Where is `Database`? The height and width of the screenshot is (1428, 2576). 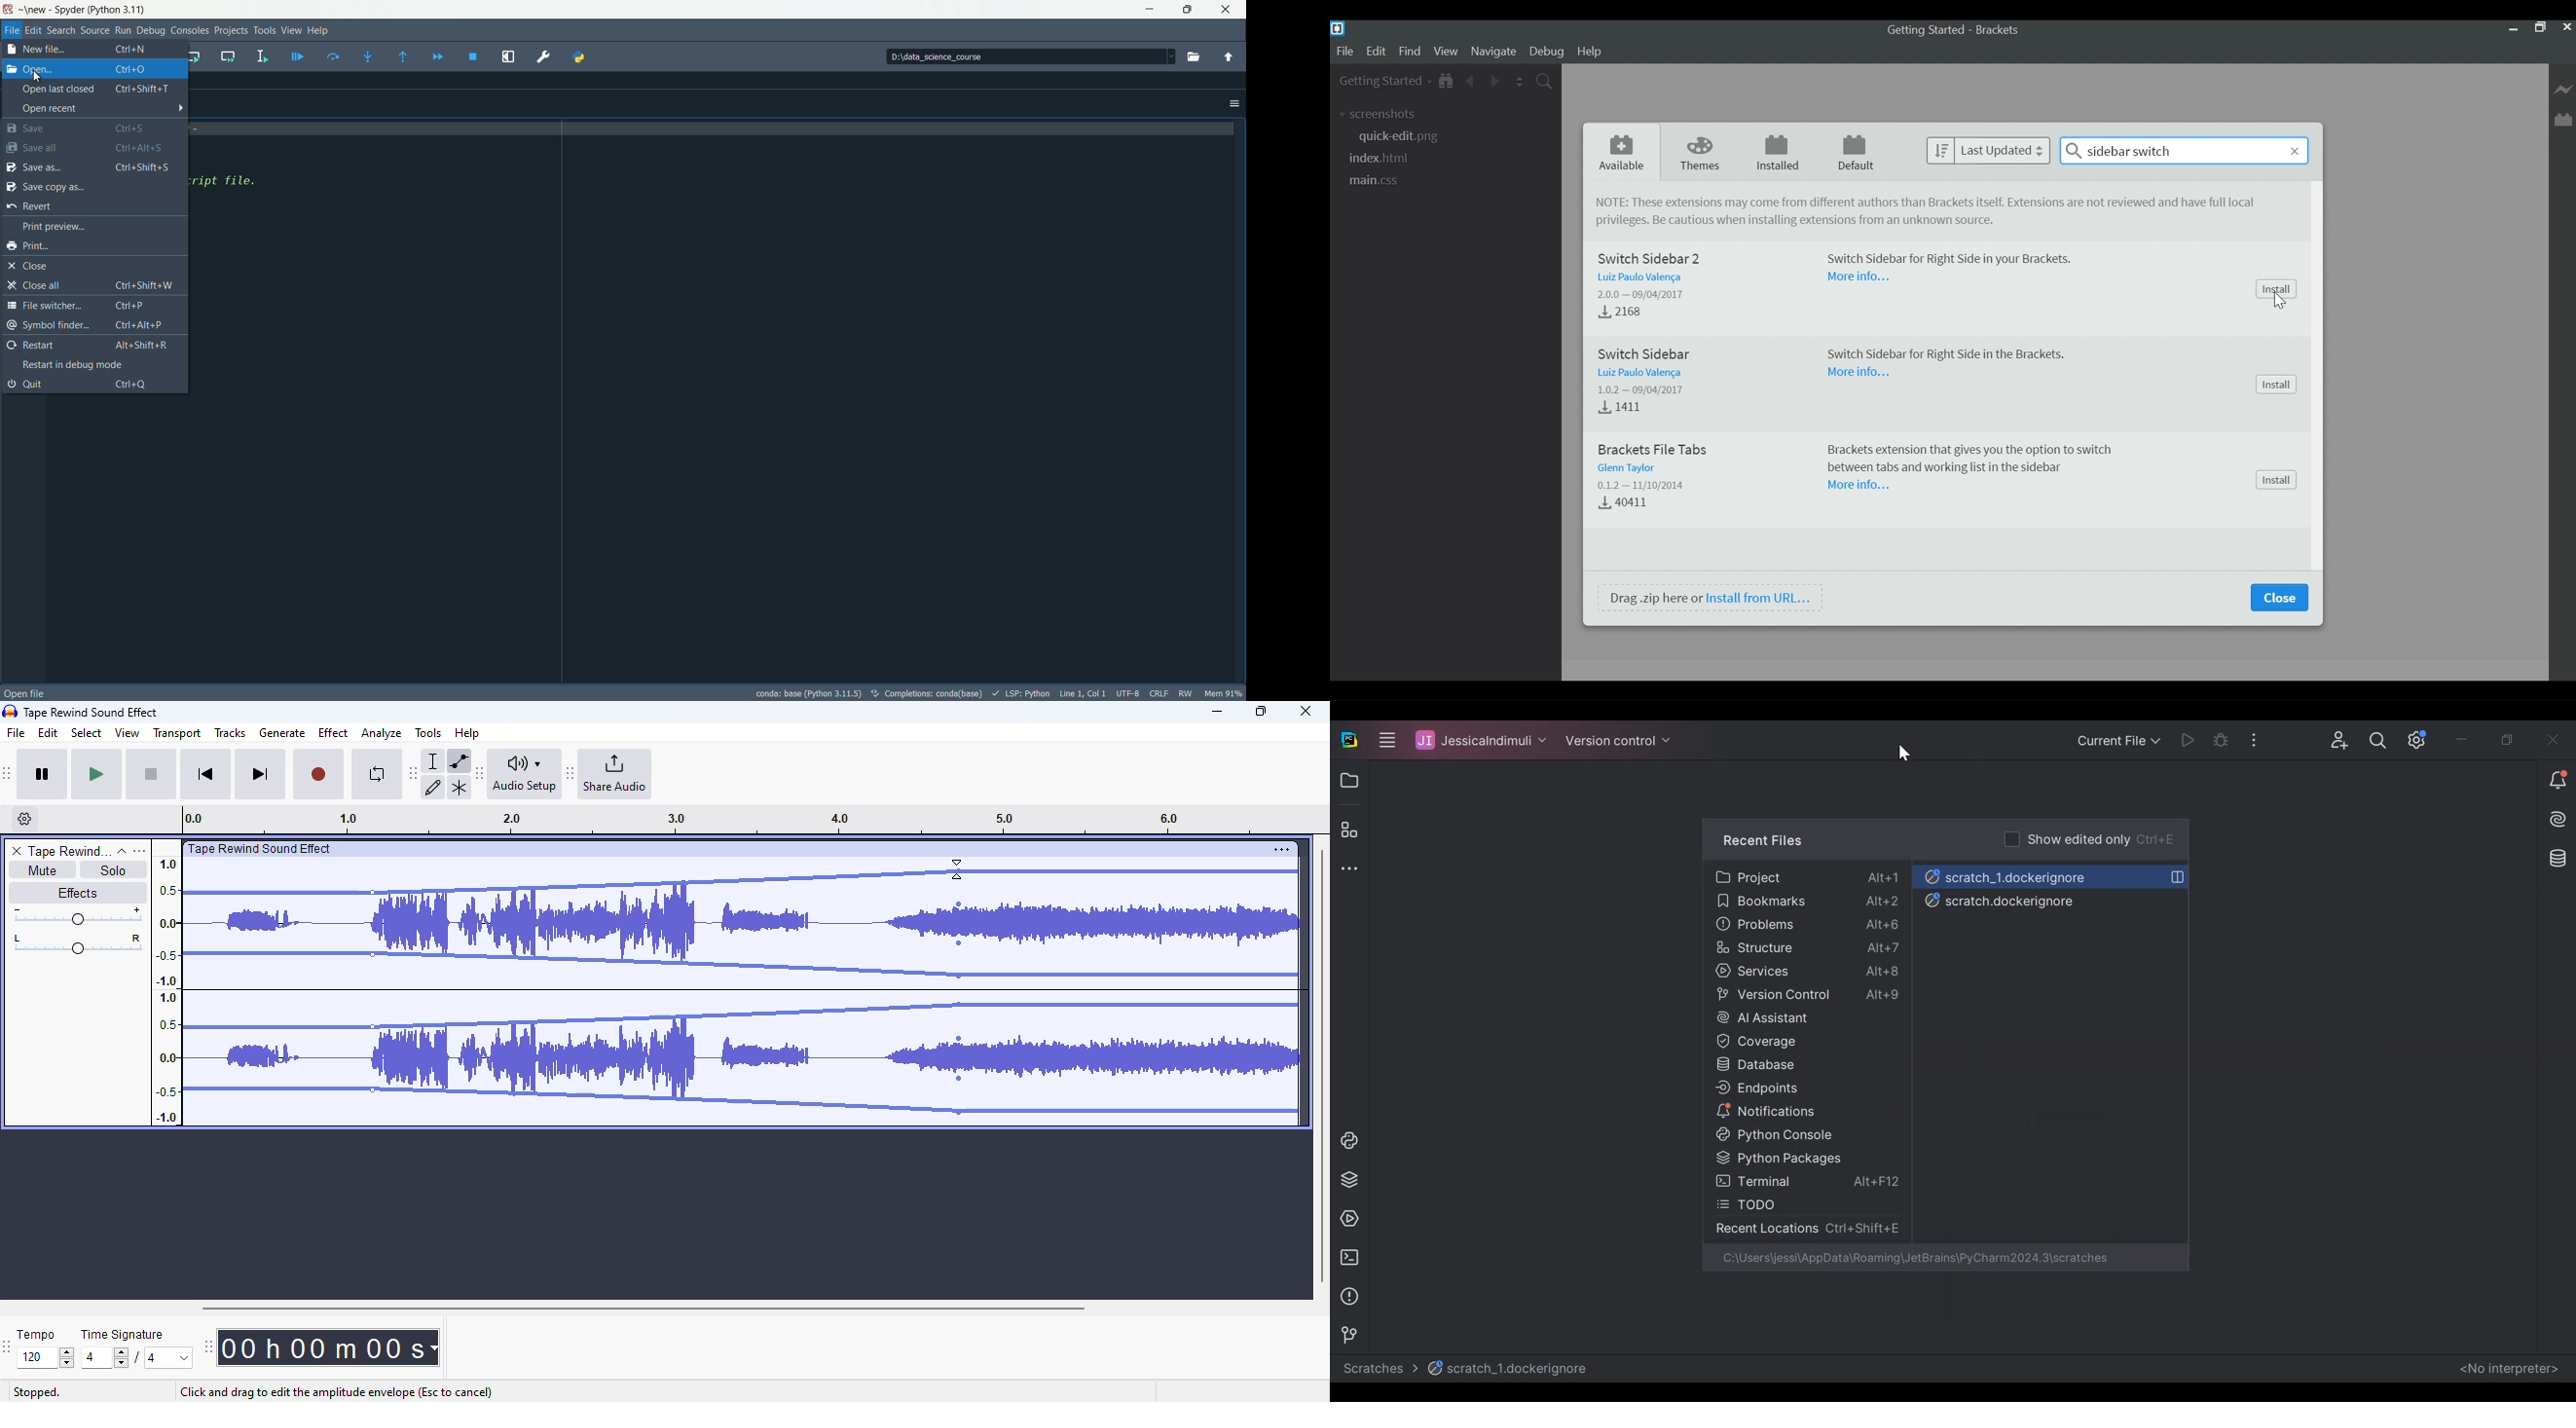 Database is located at coordinates (2559, 861).